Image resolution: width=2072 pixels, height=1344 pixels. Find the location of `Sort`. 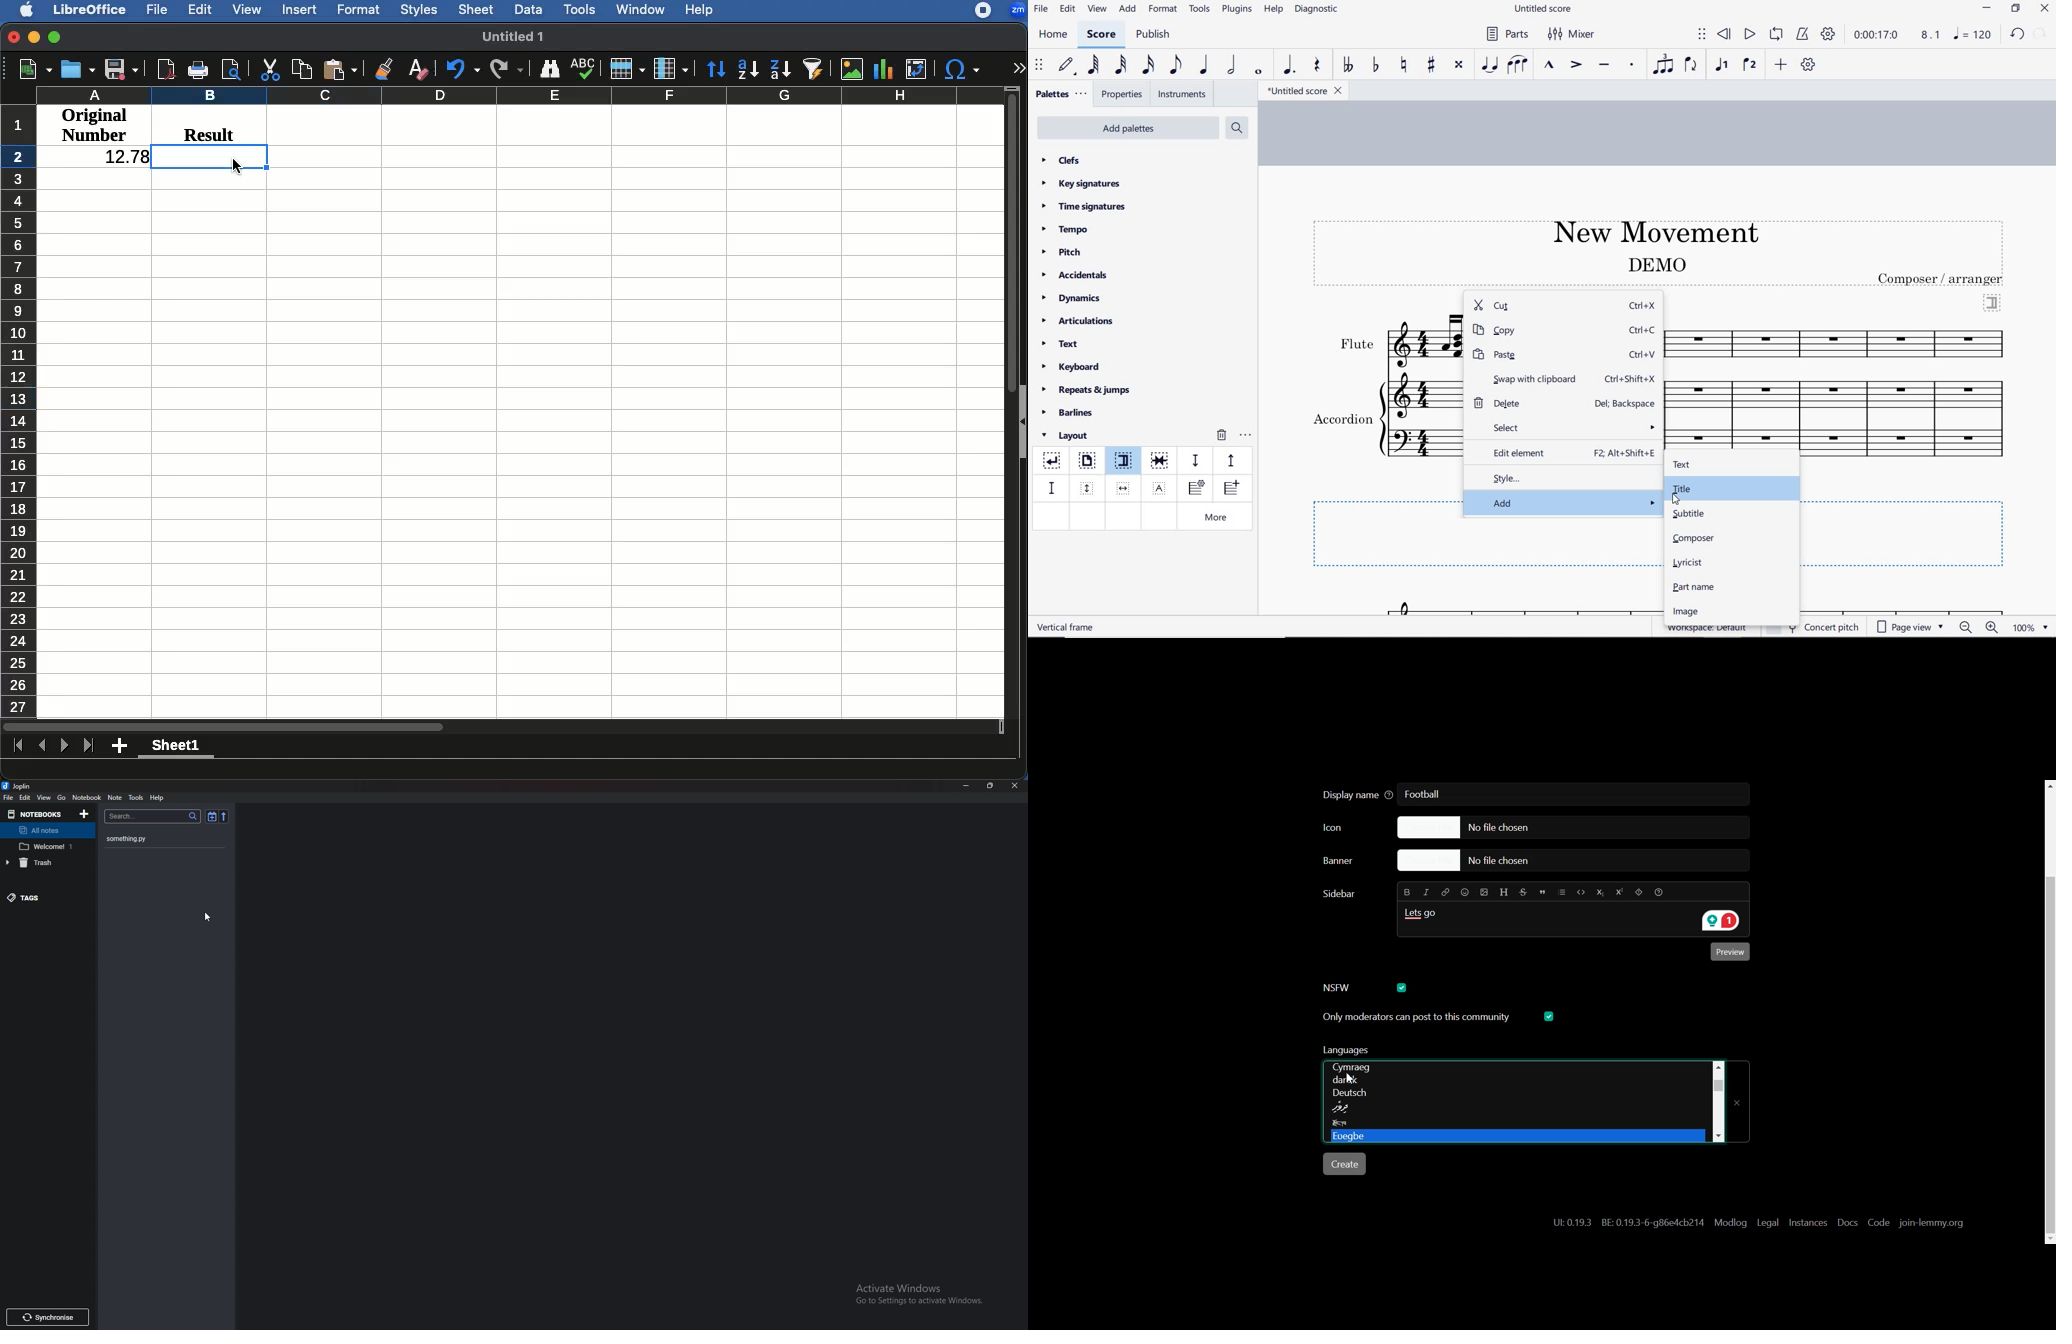

Sort is located at coordinates (714, 70).